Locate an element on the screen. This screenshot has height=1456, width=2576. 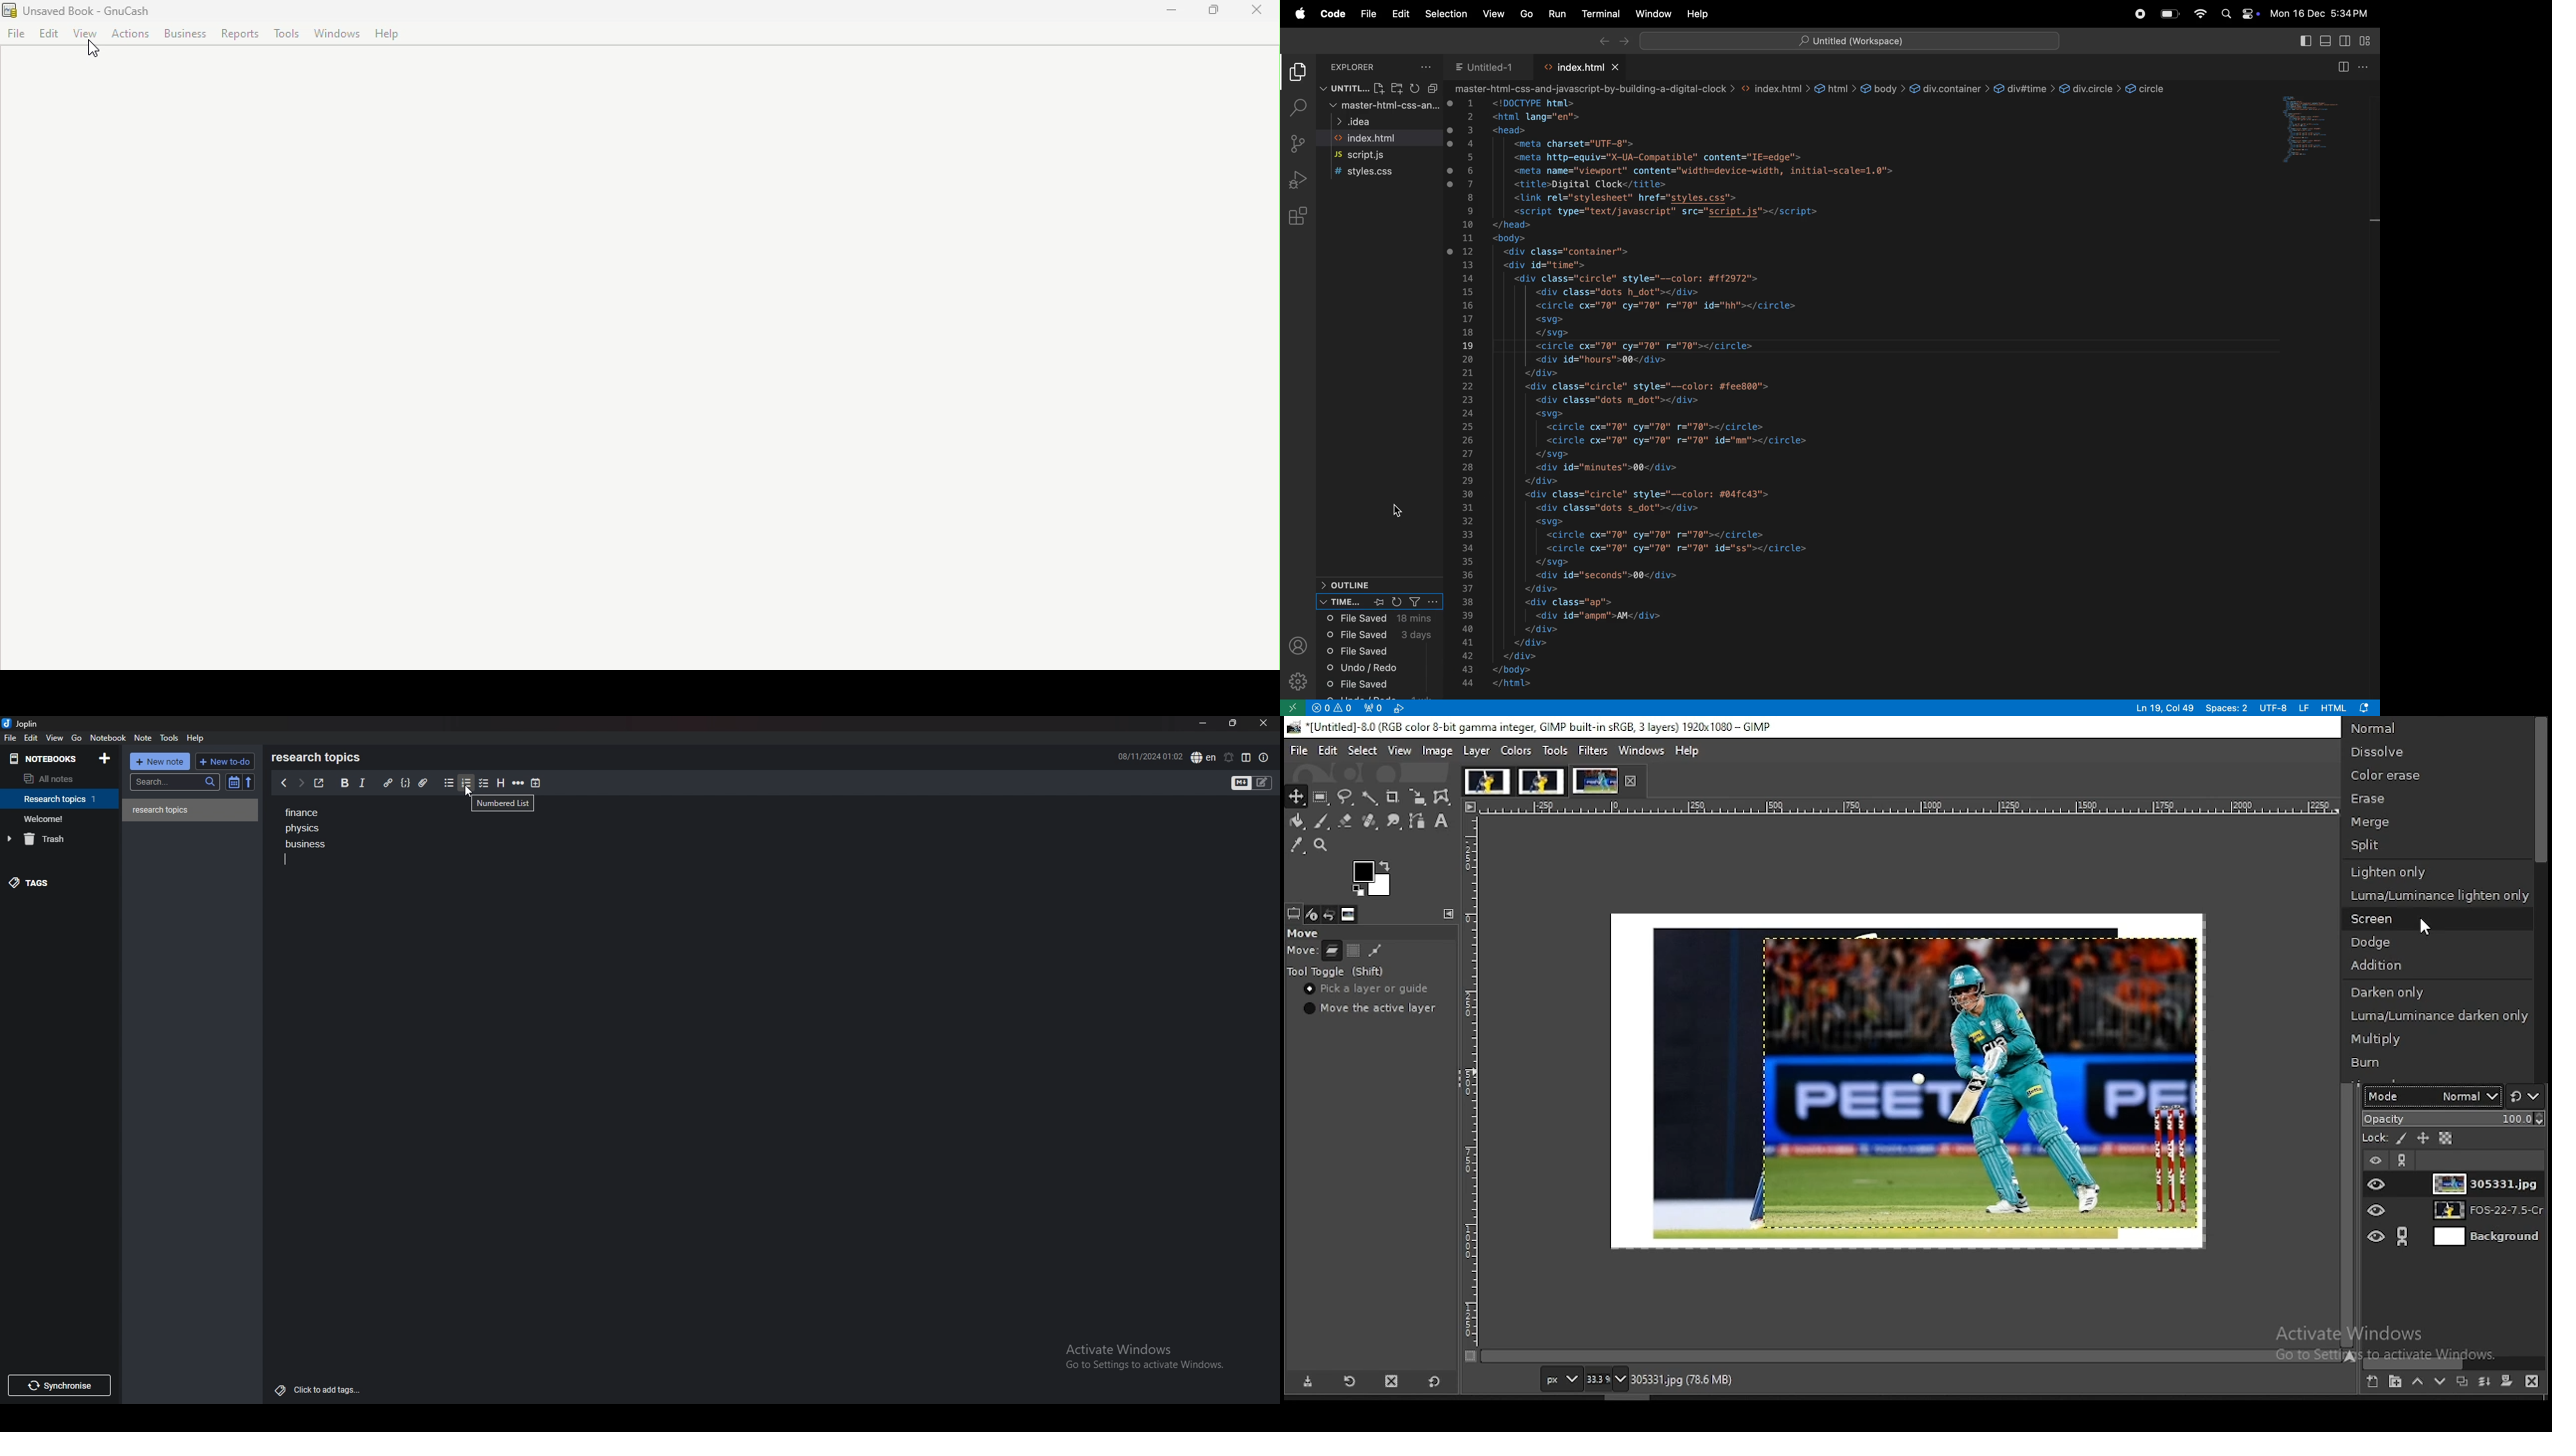
</body> is located at coordinates (1516, 670).